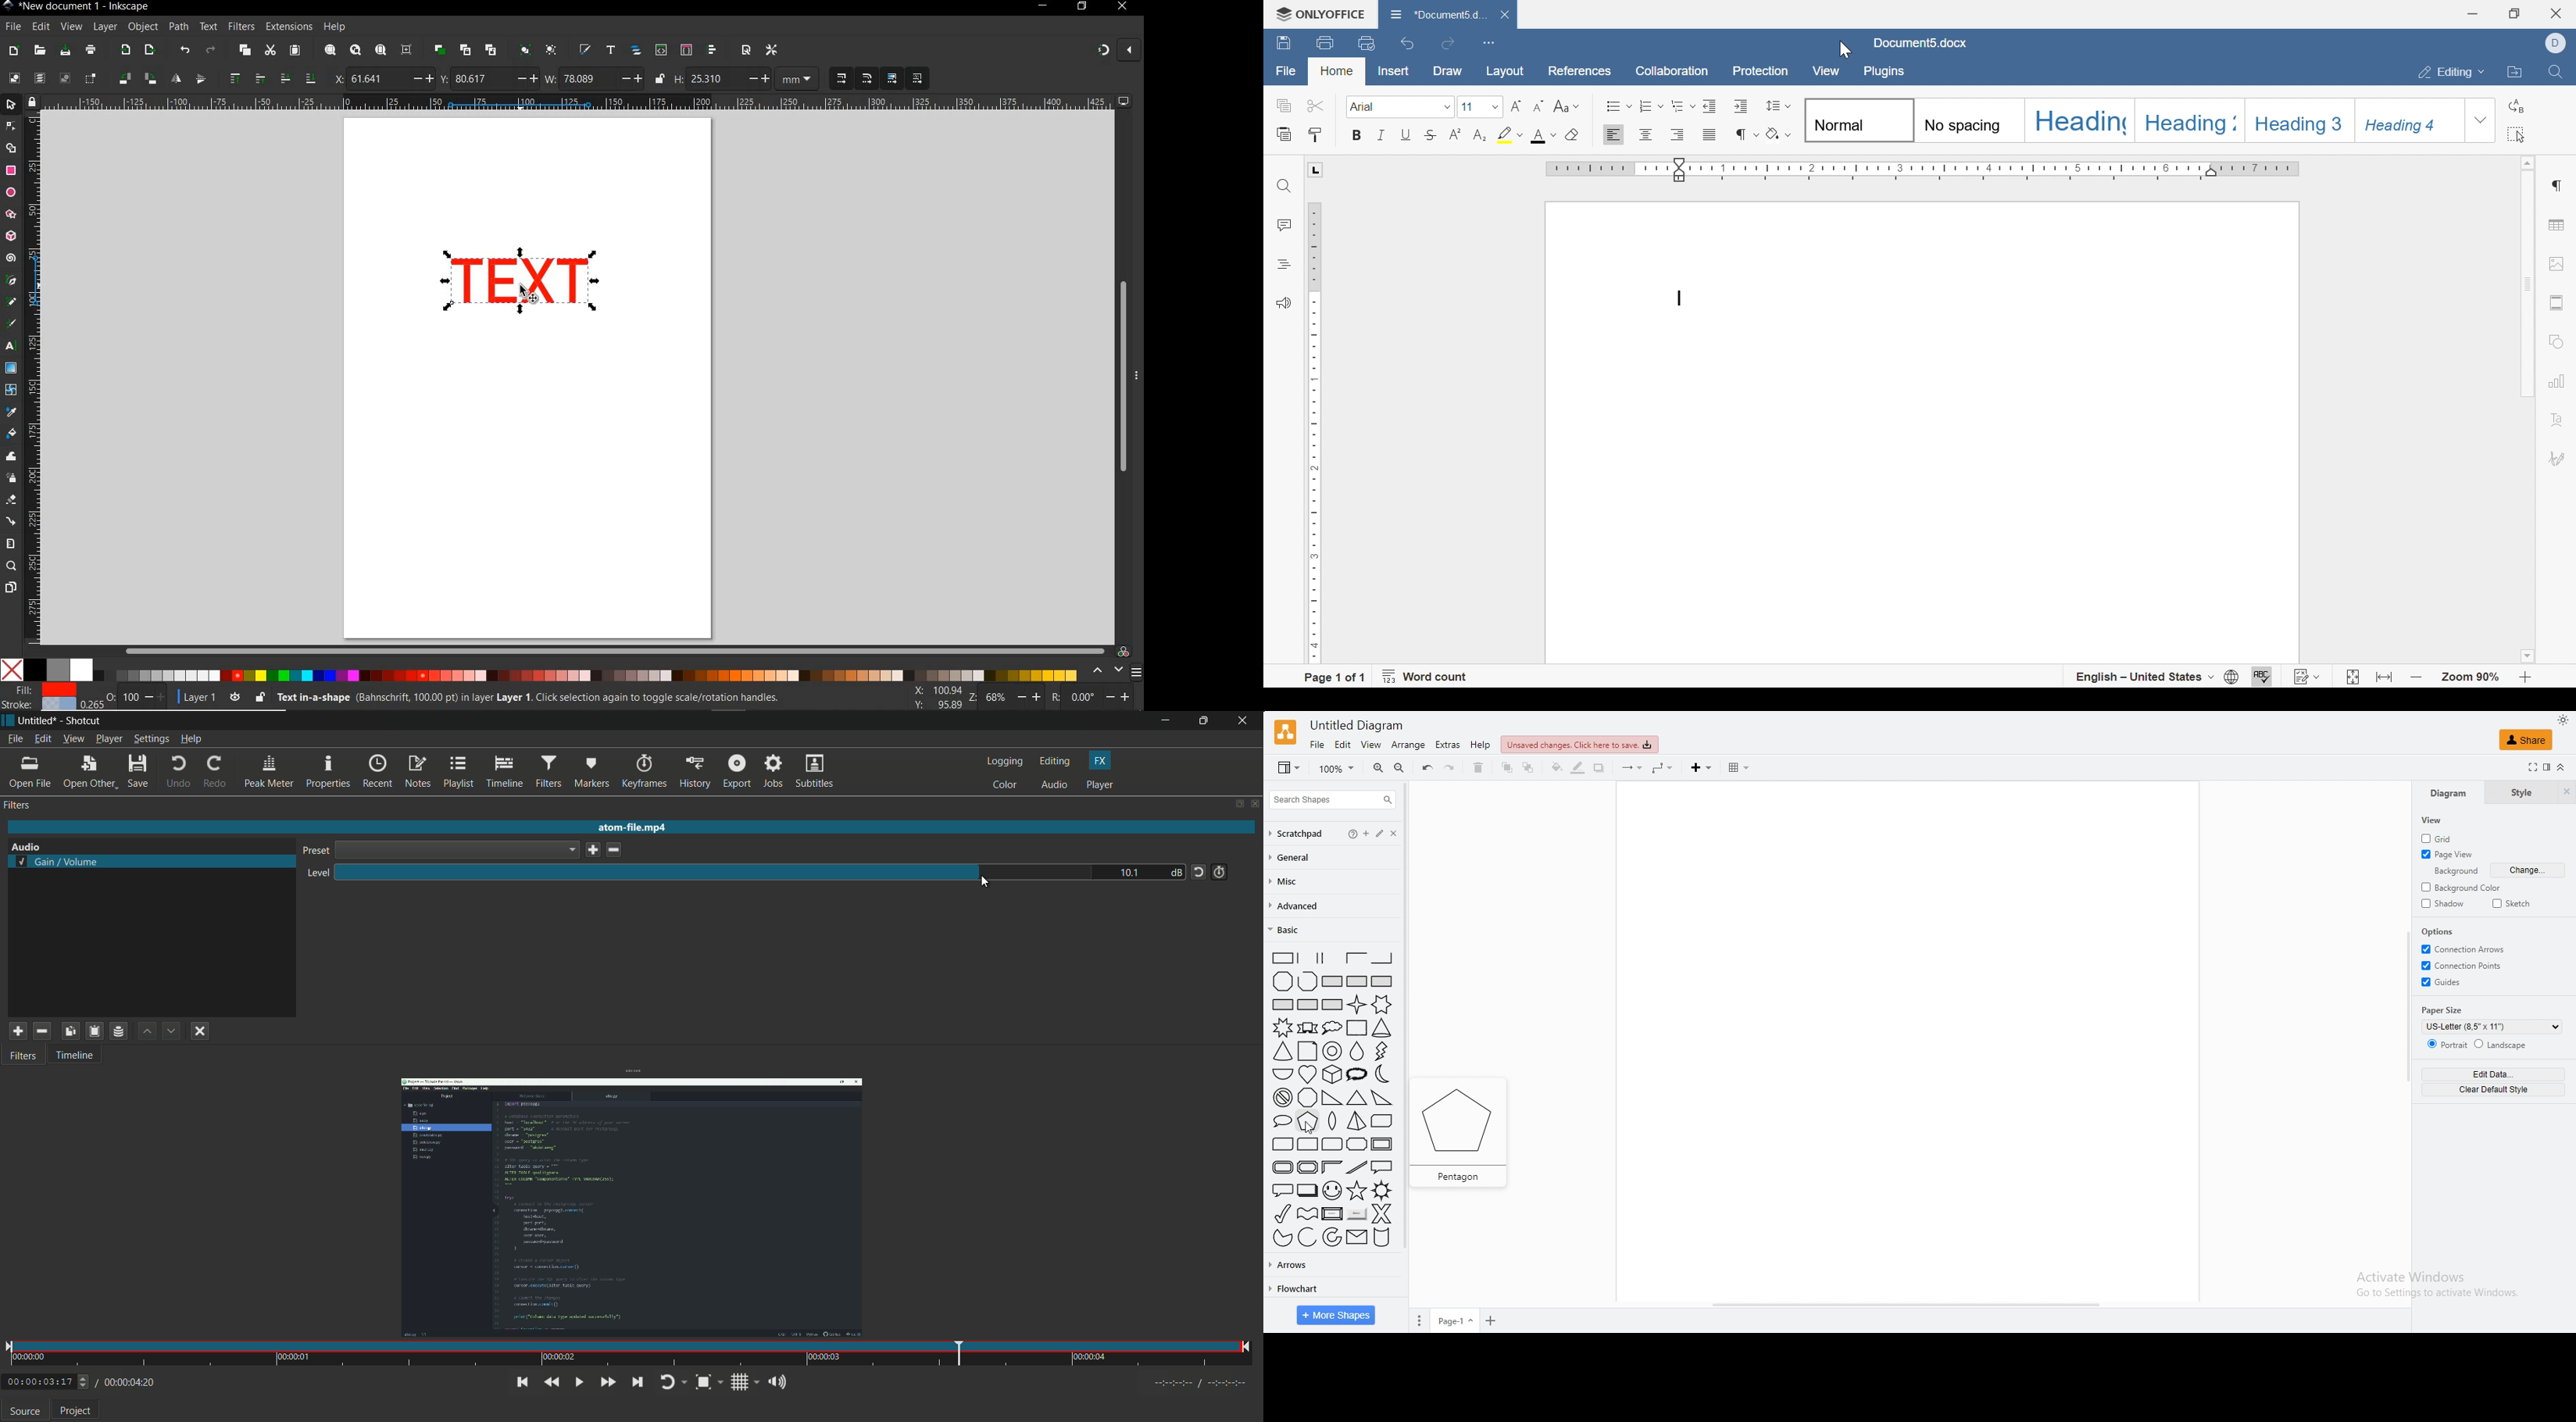  What do you see at coordinates (696, 772) in the screenshot?
I see `history` at bounding box center [696, 772].